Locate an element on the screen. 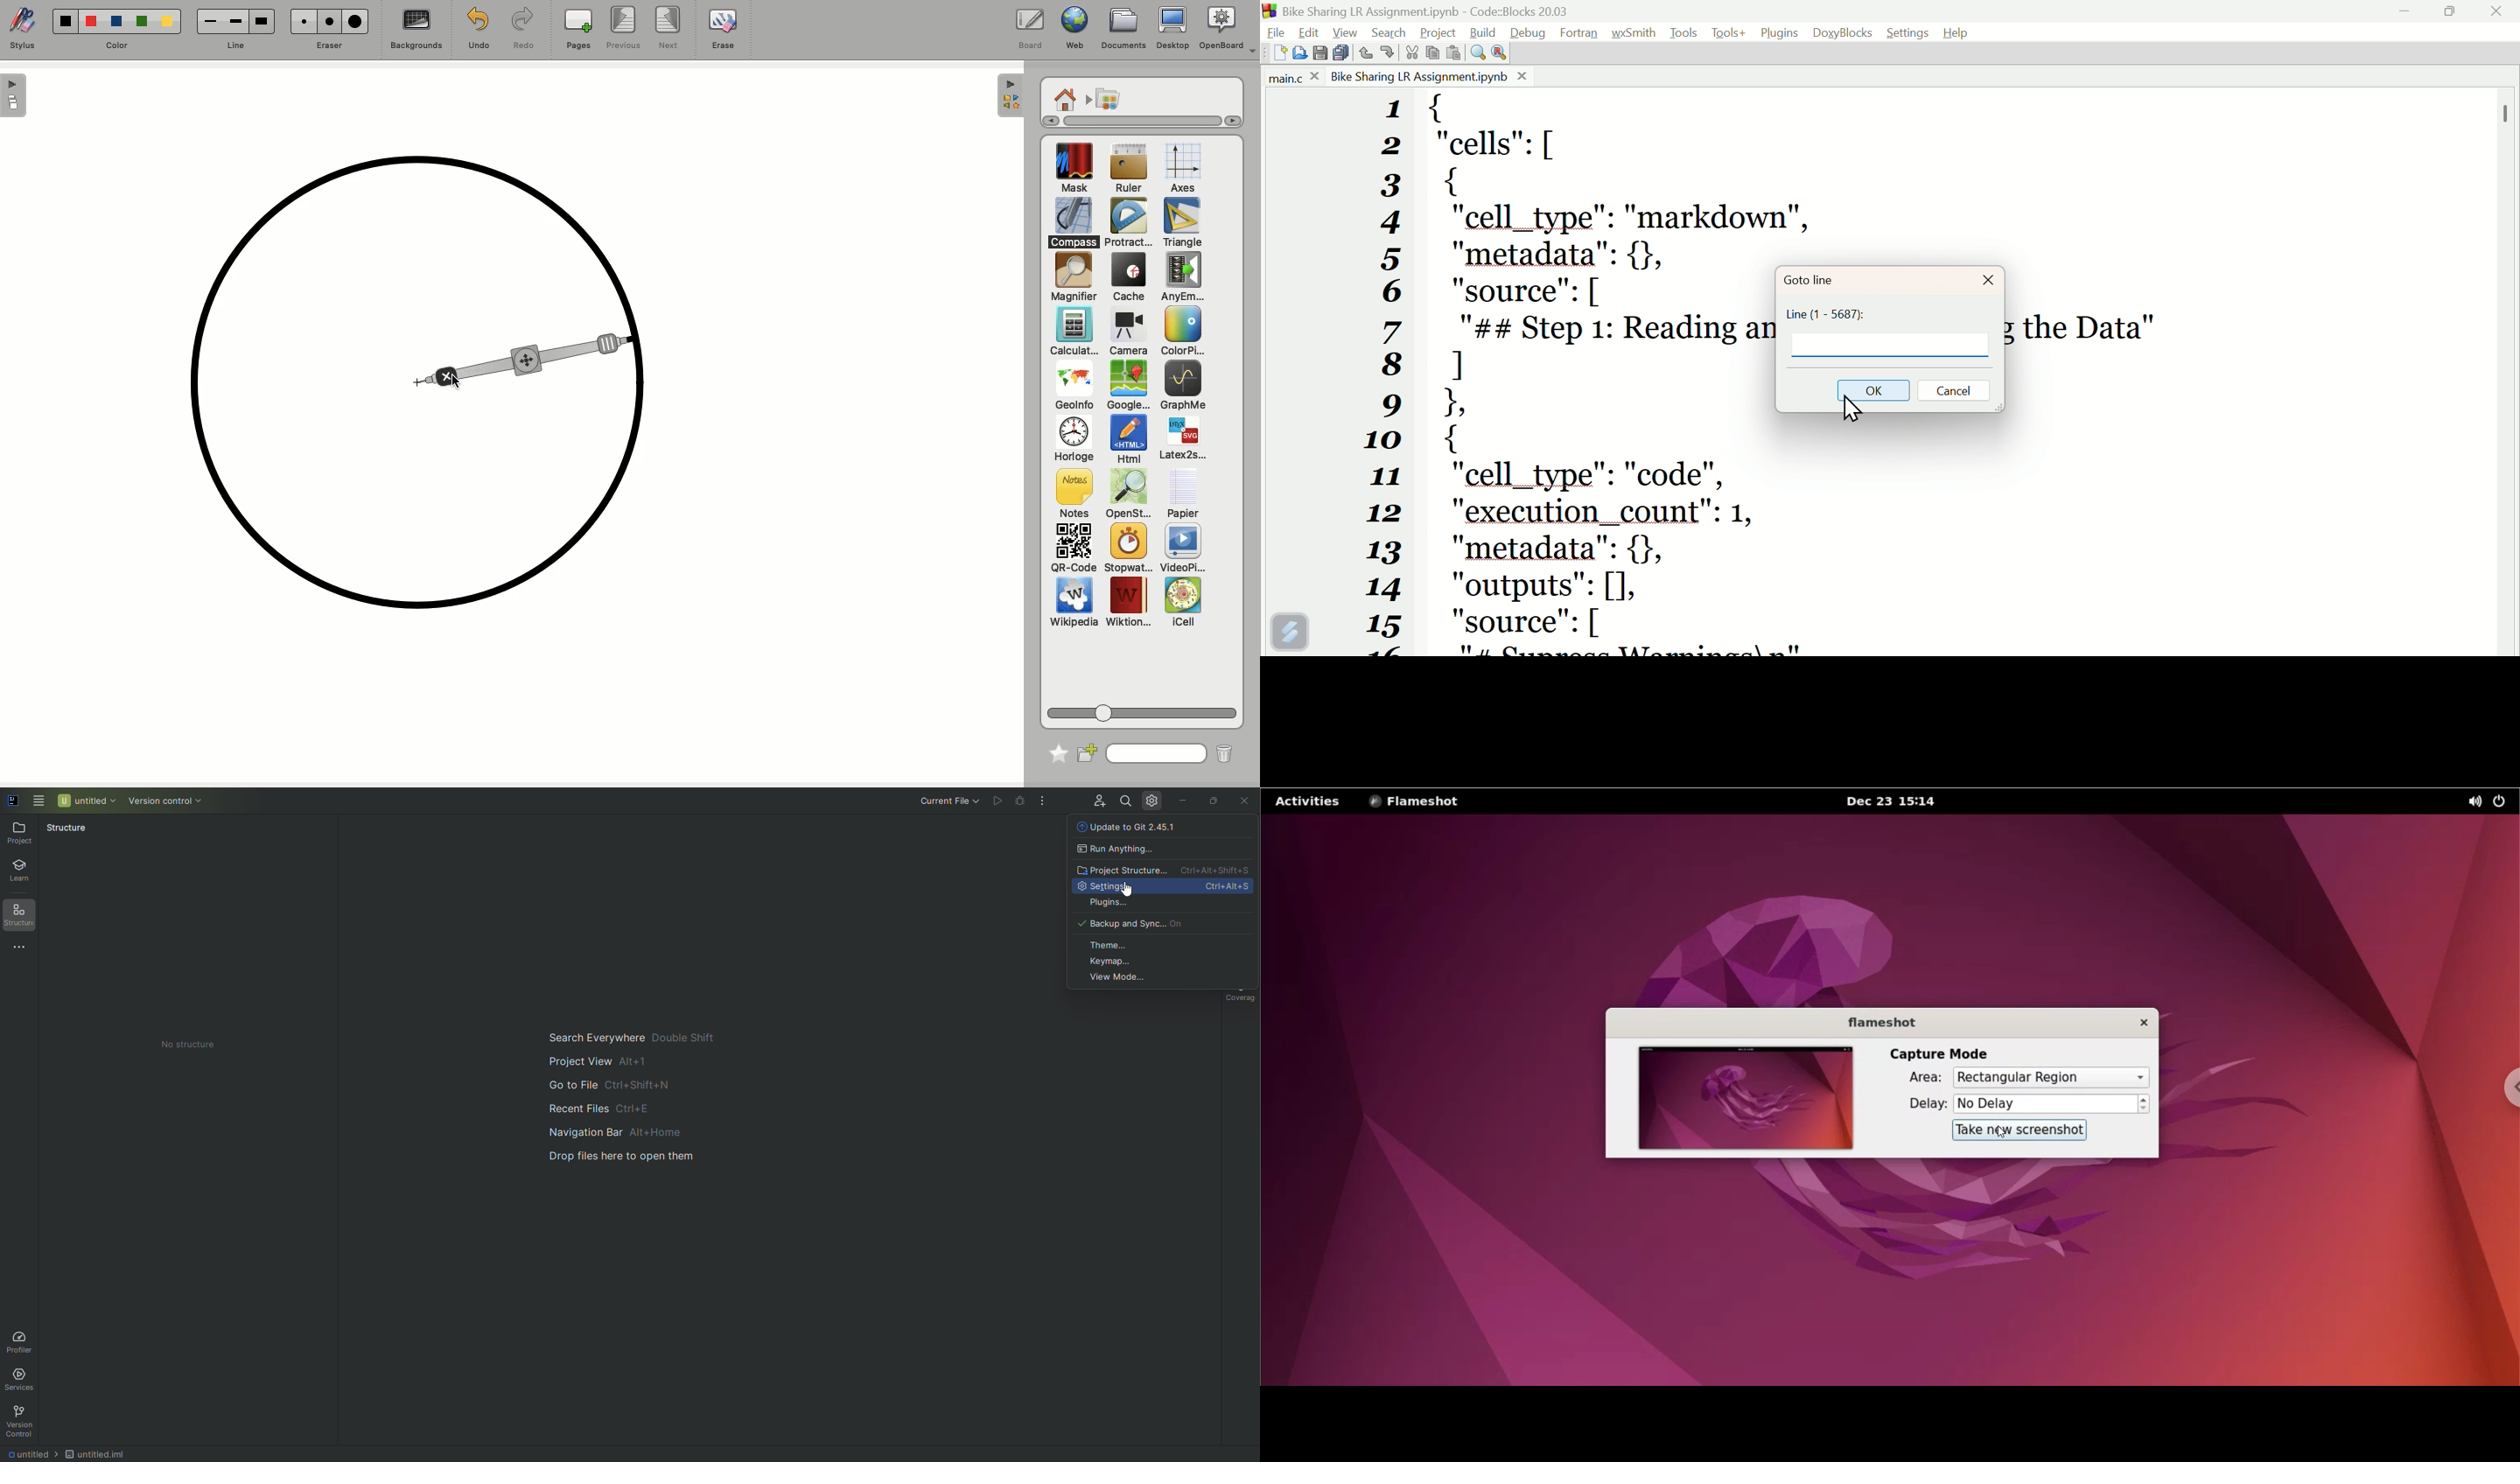 This screenshot has width=2520, height=1484. Compass is located at coordinates (1074, 222).